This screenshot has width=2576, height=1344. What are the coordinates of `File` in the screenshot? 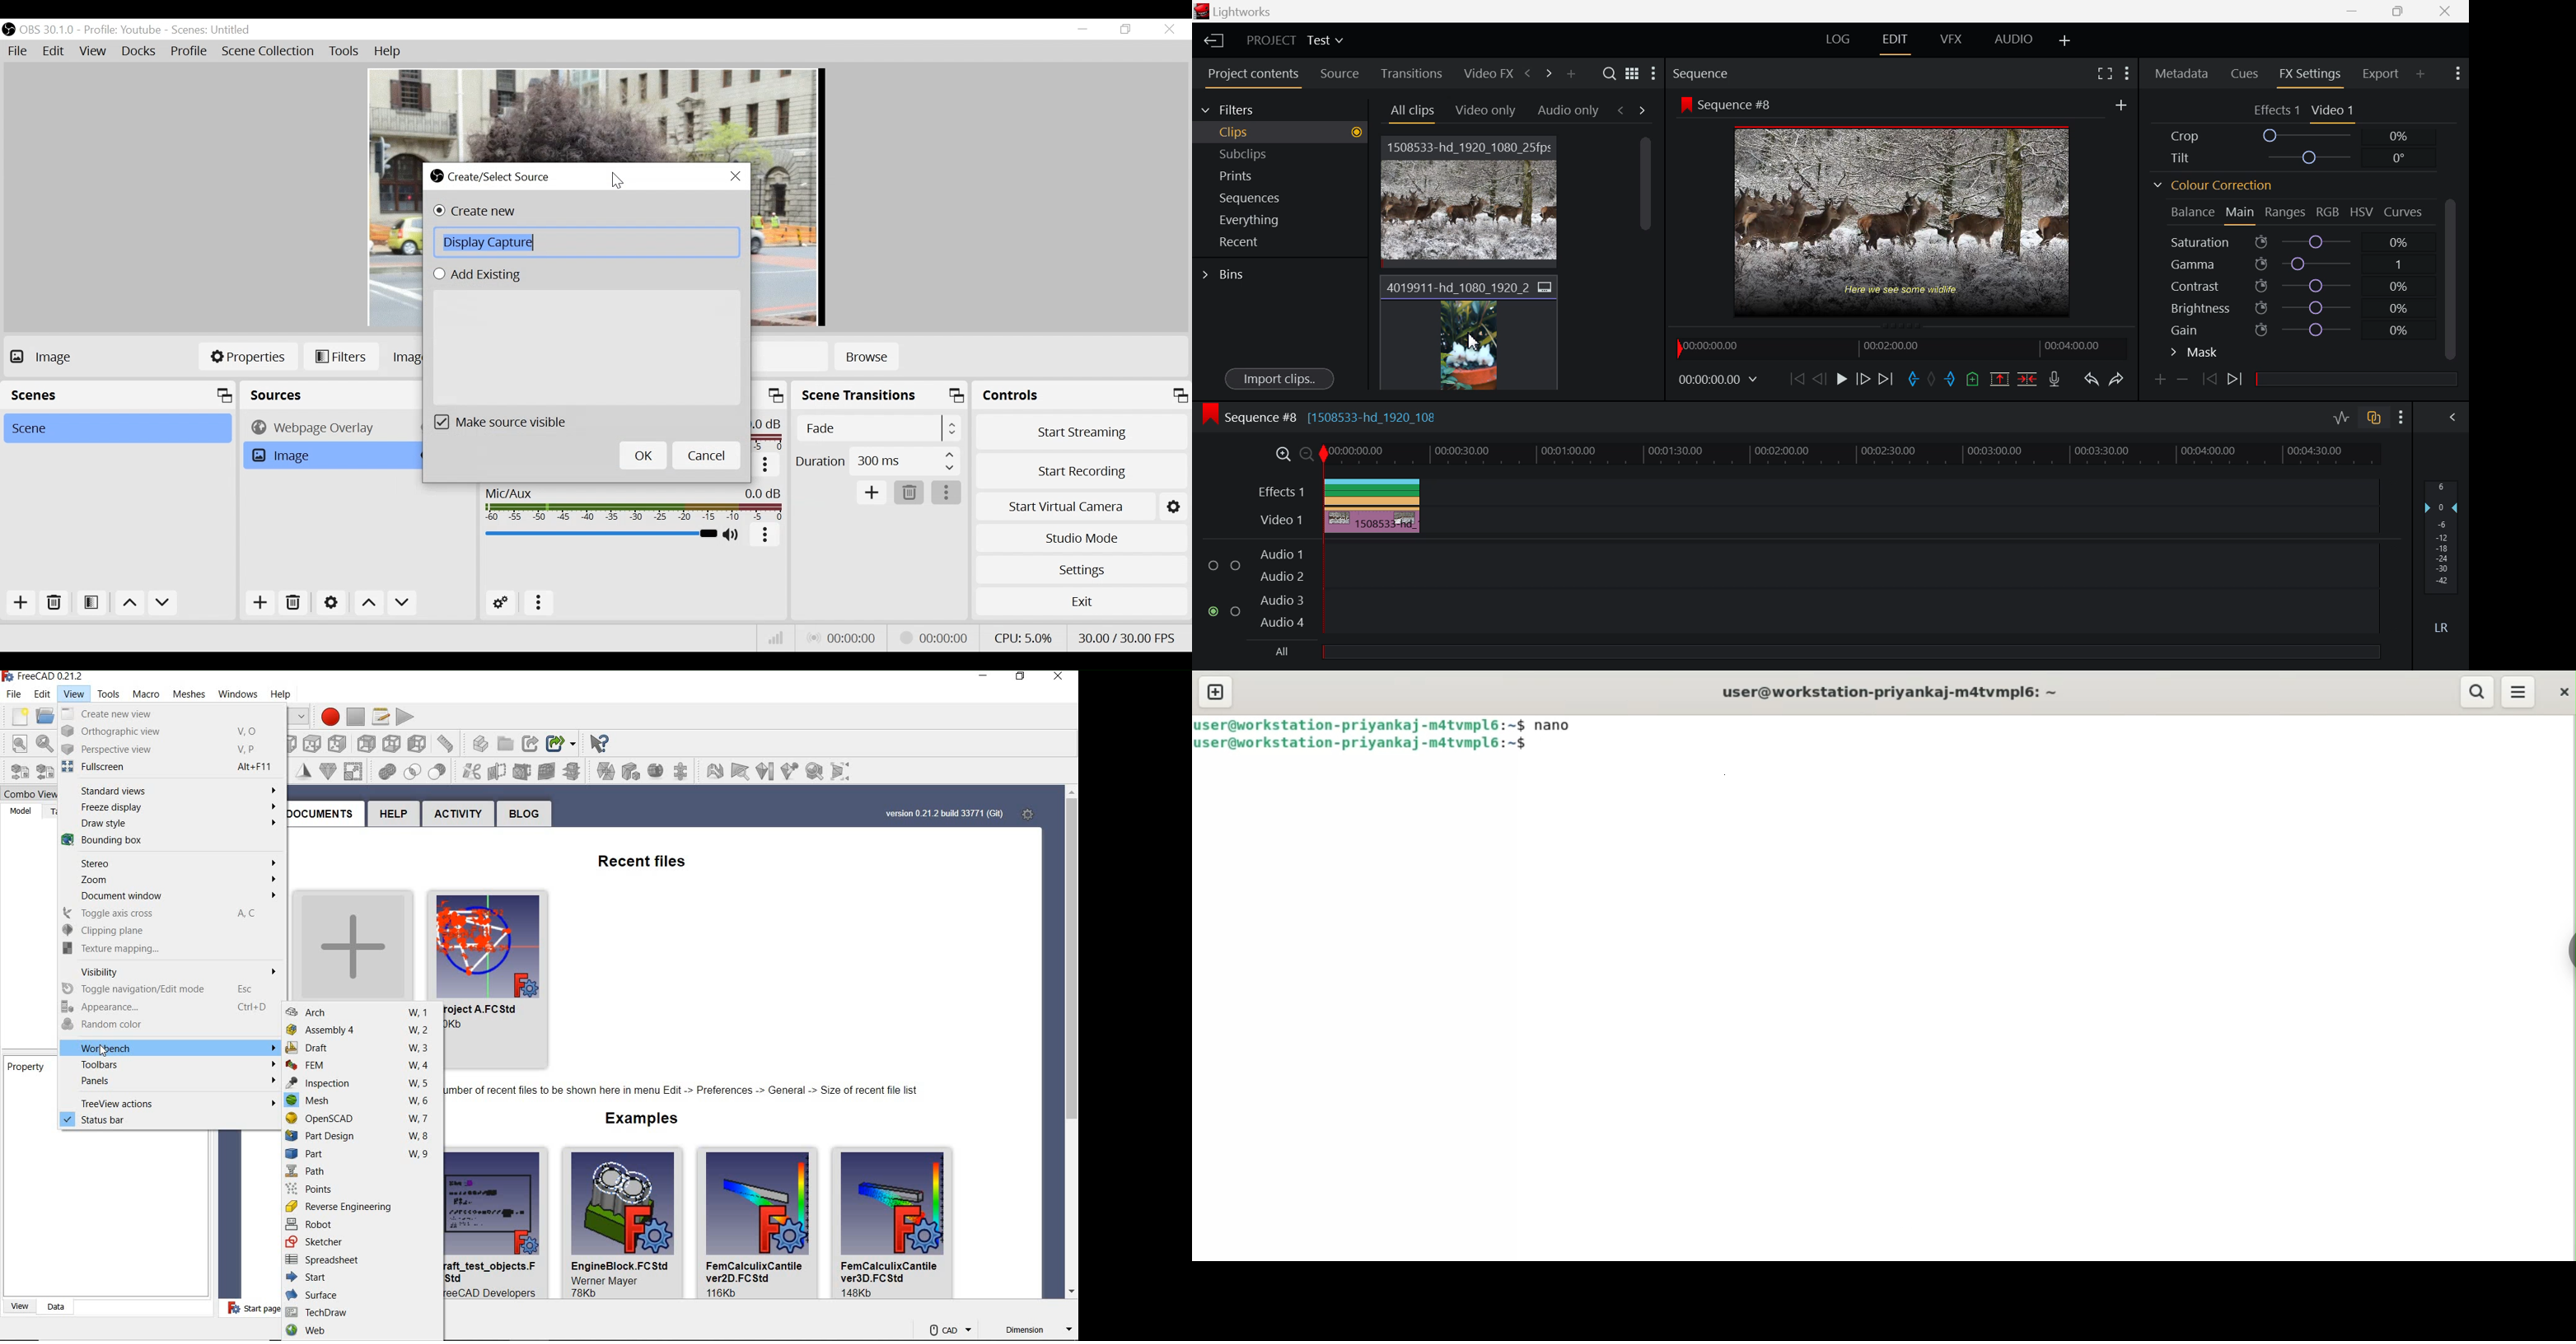 It's located at (18, 51).